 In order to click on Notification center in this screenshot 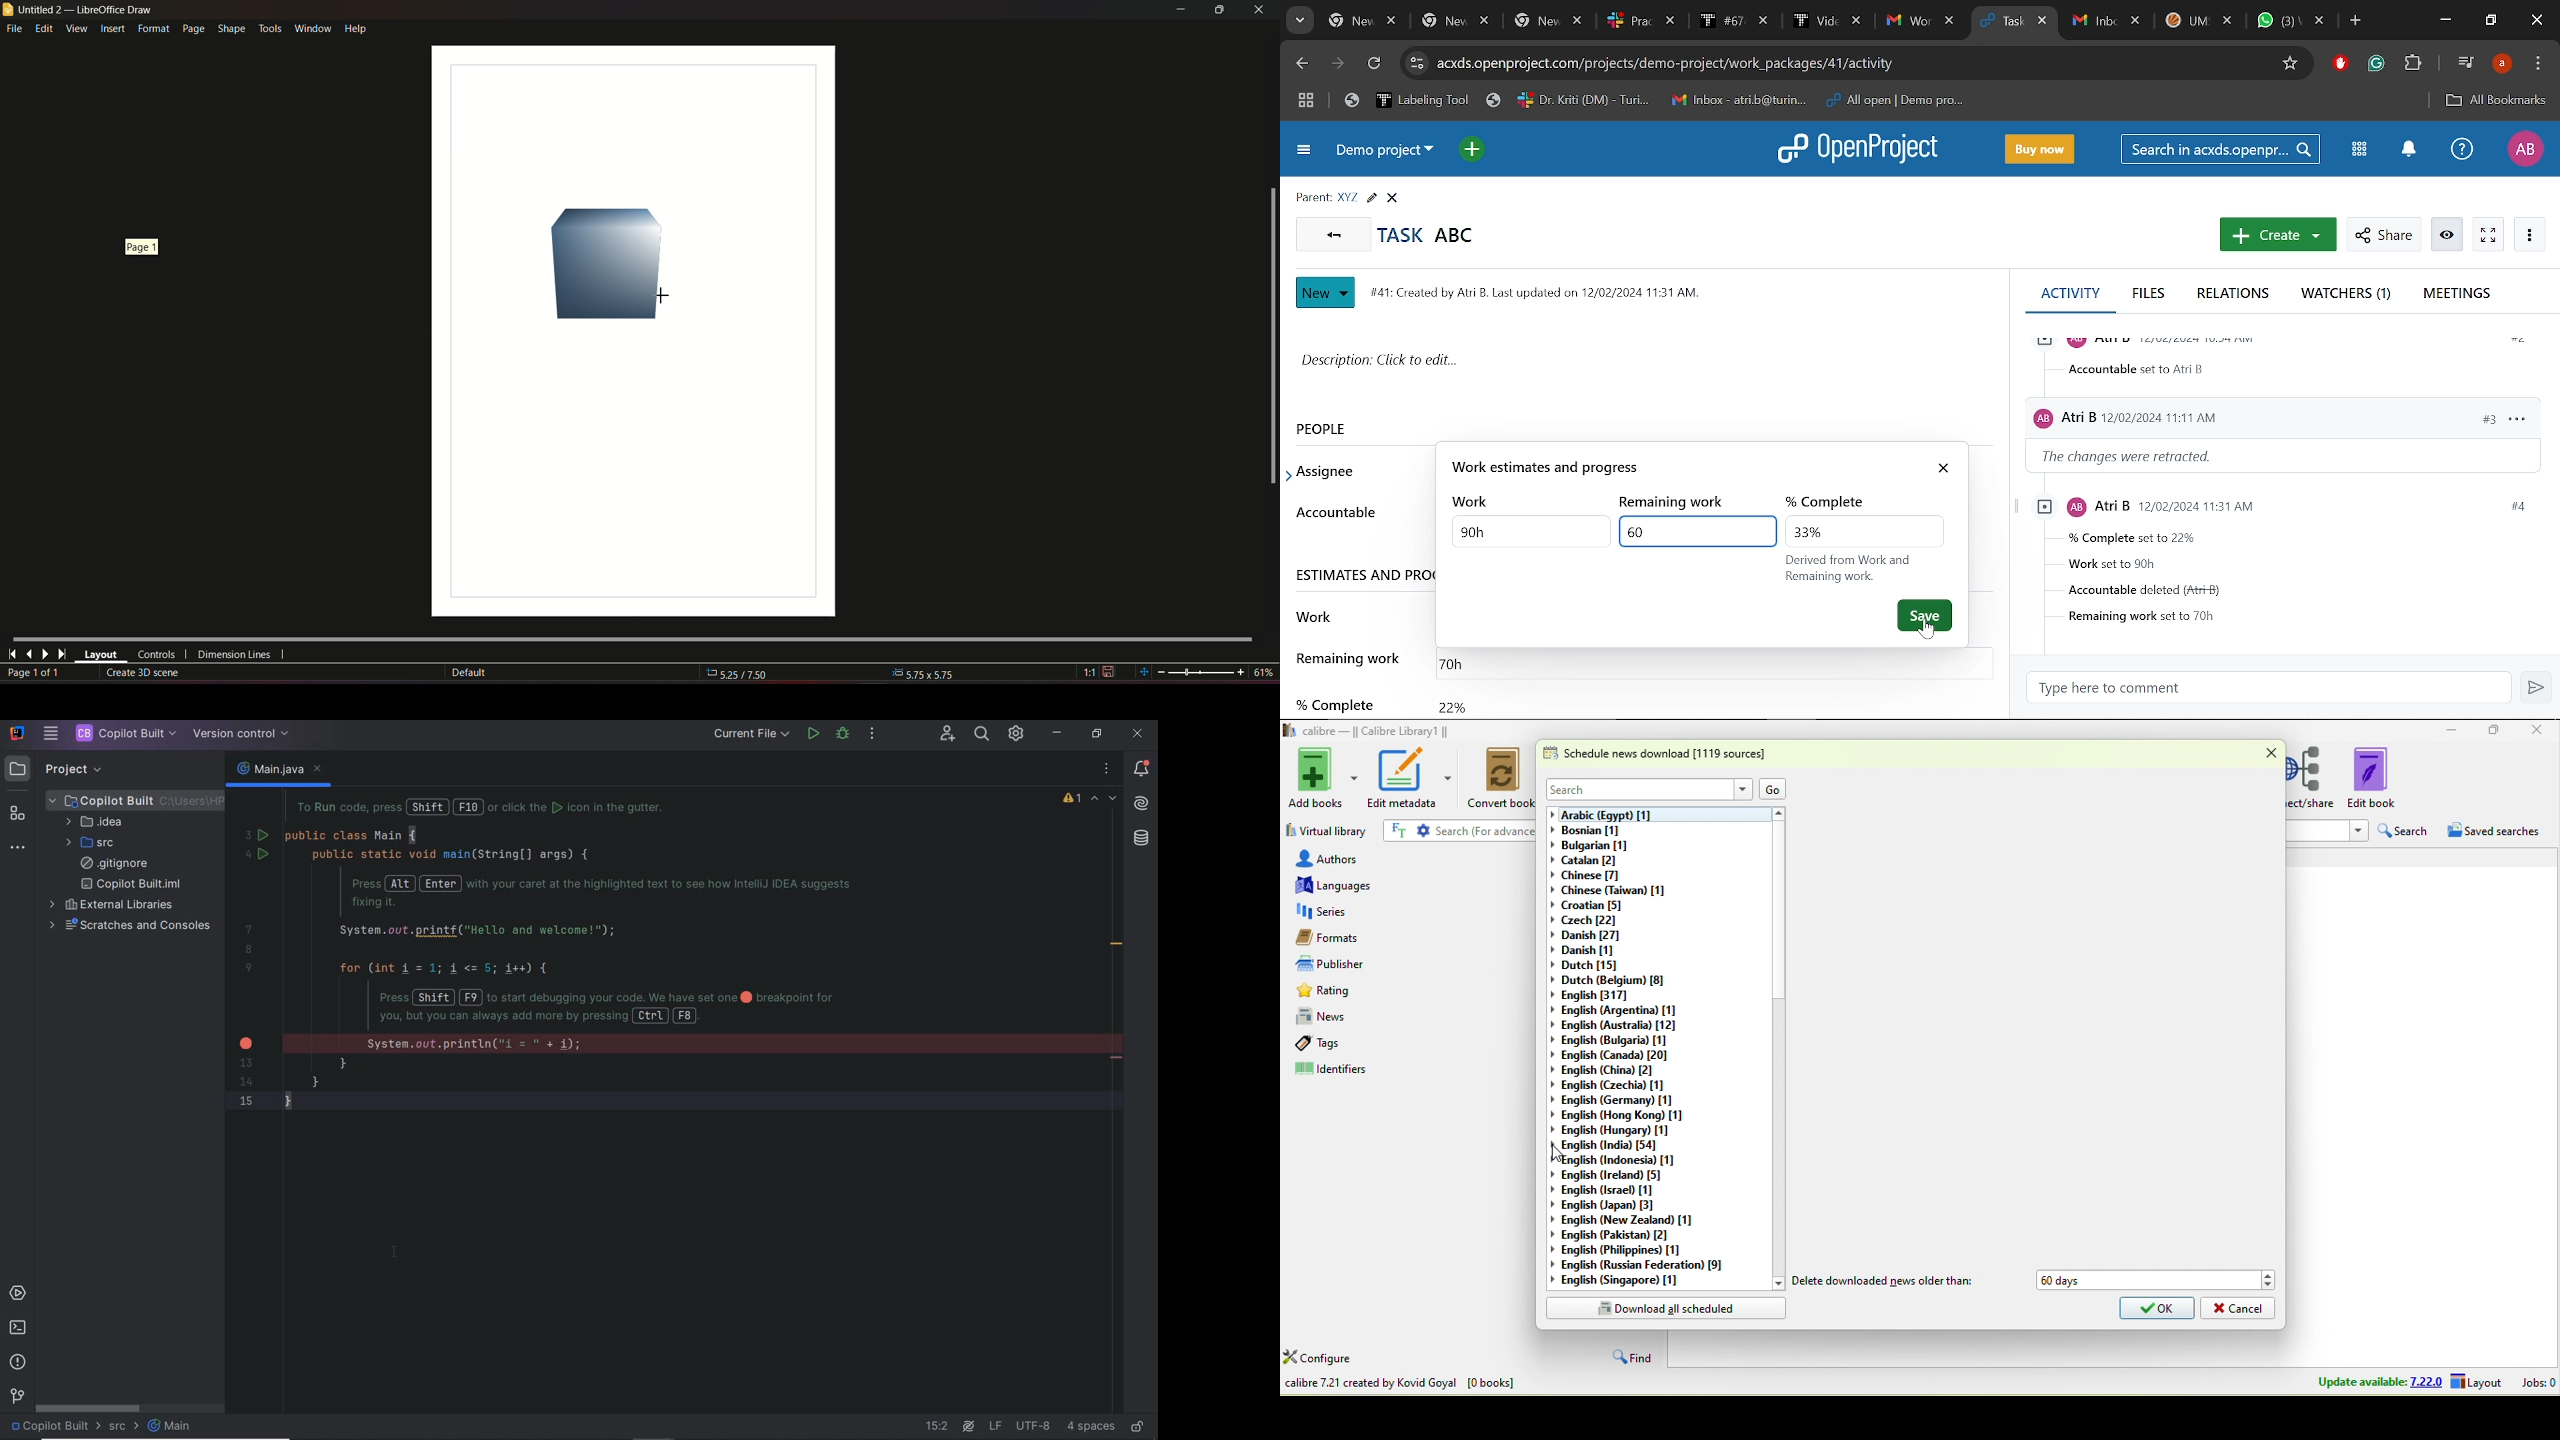, I will do `click(2406, 150)`.